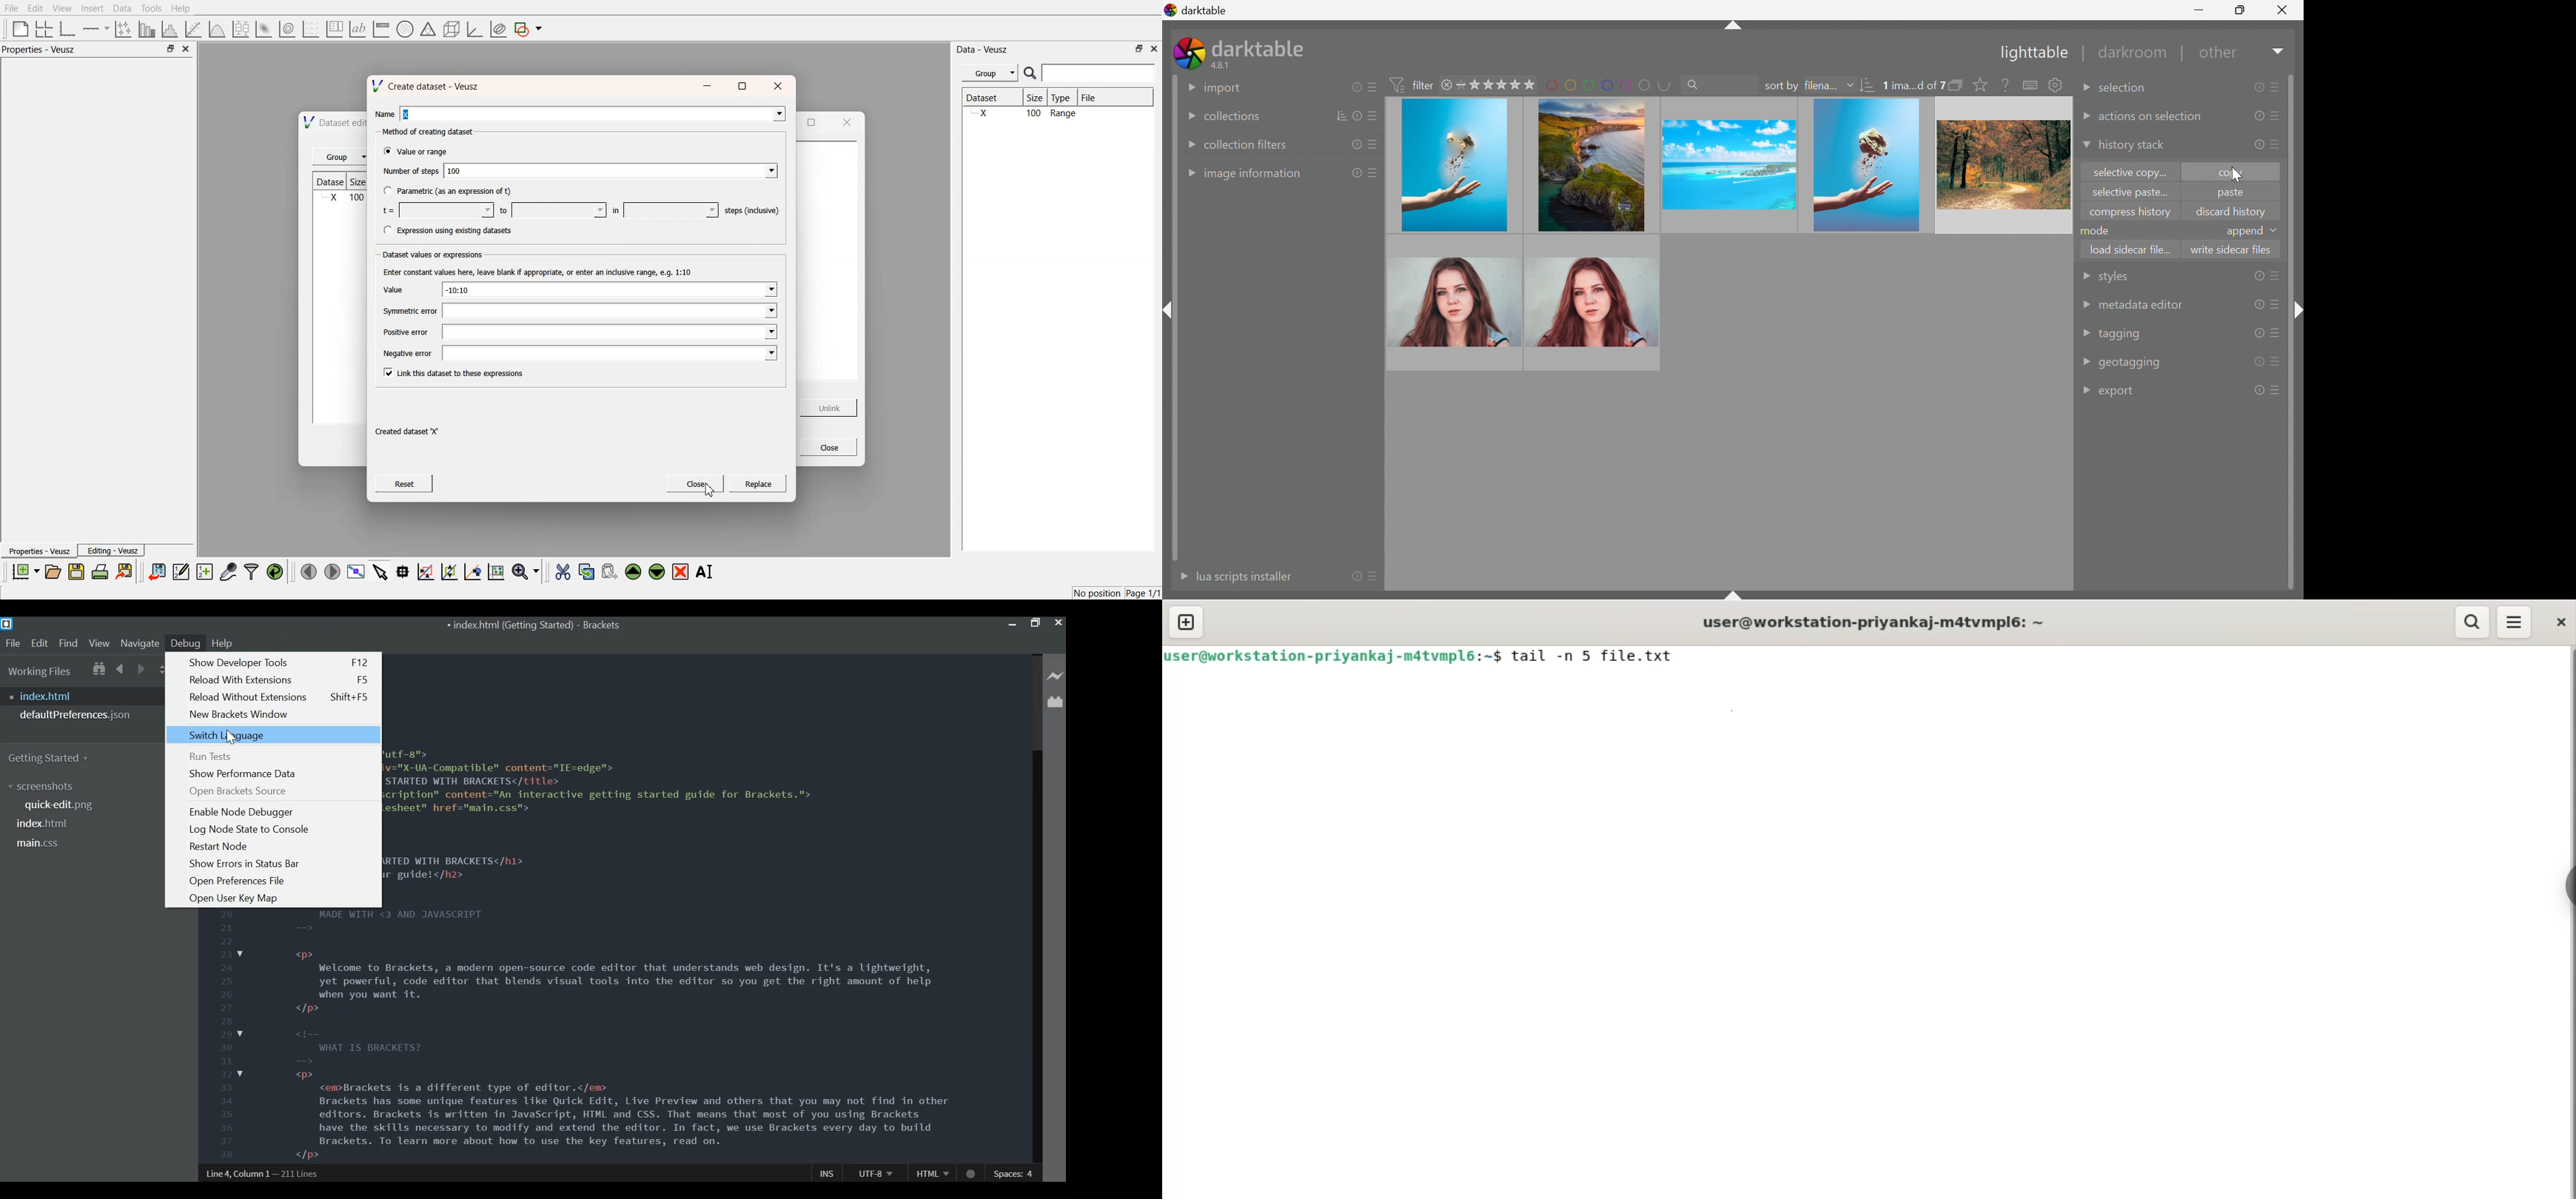  I want to click on reset, so click(1357, 576).